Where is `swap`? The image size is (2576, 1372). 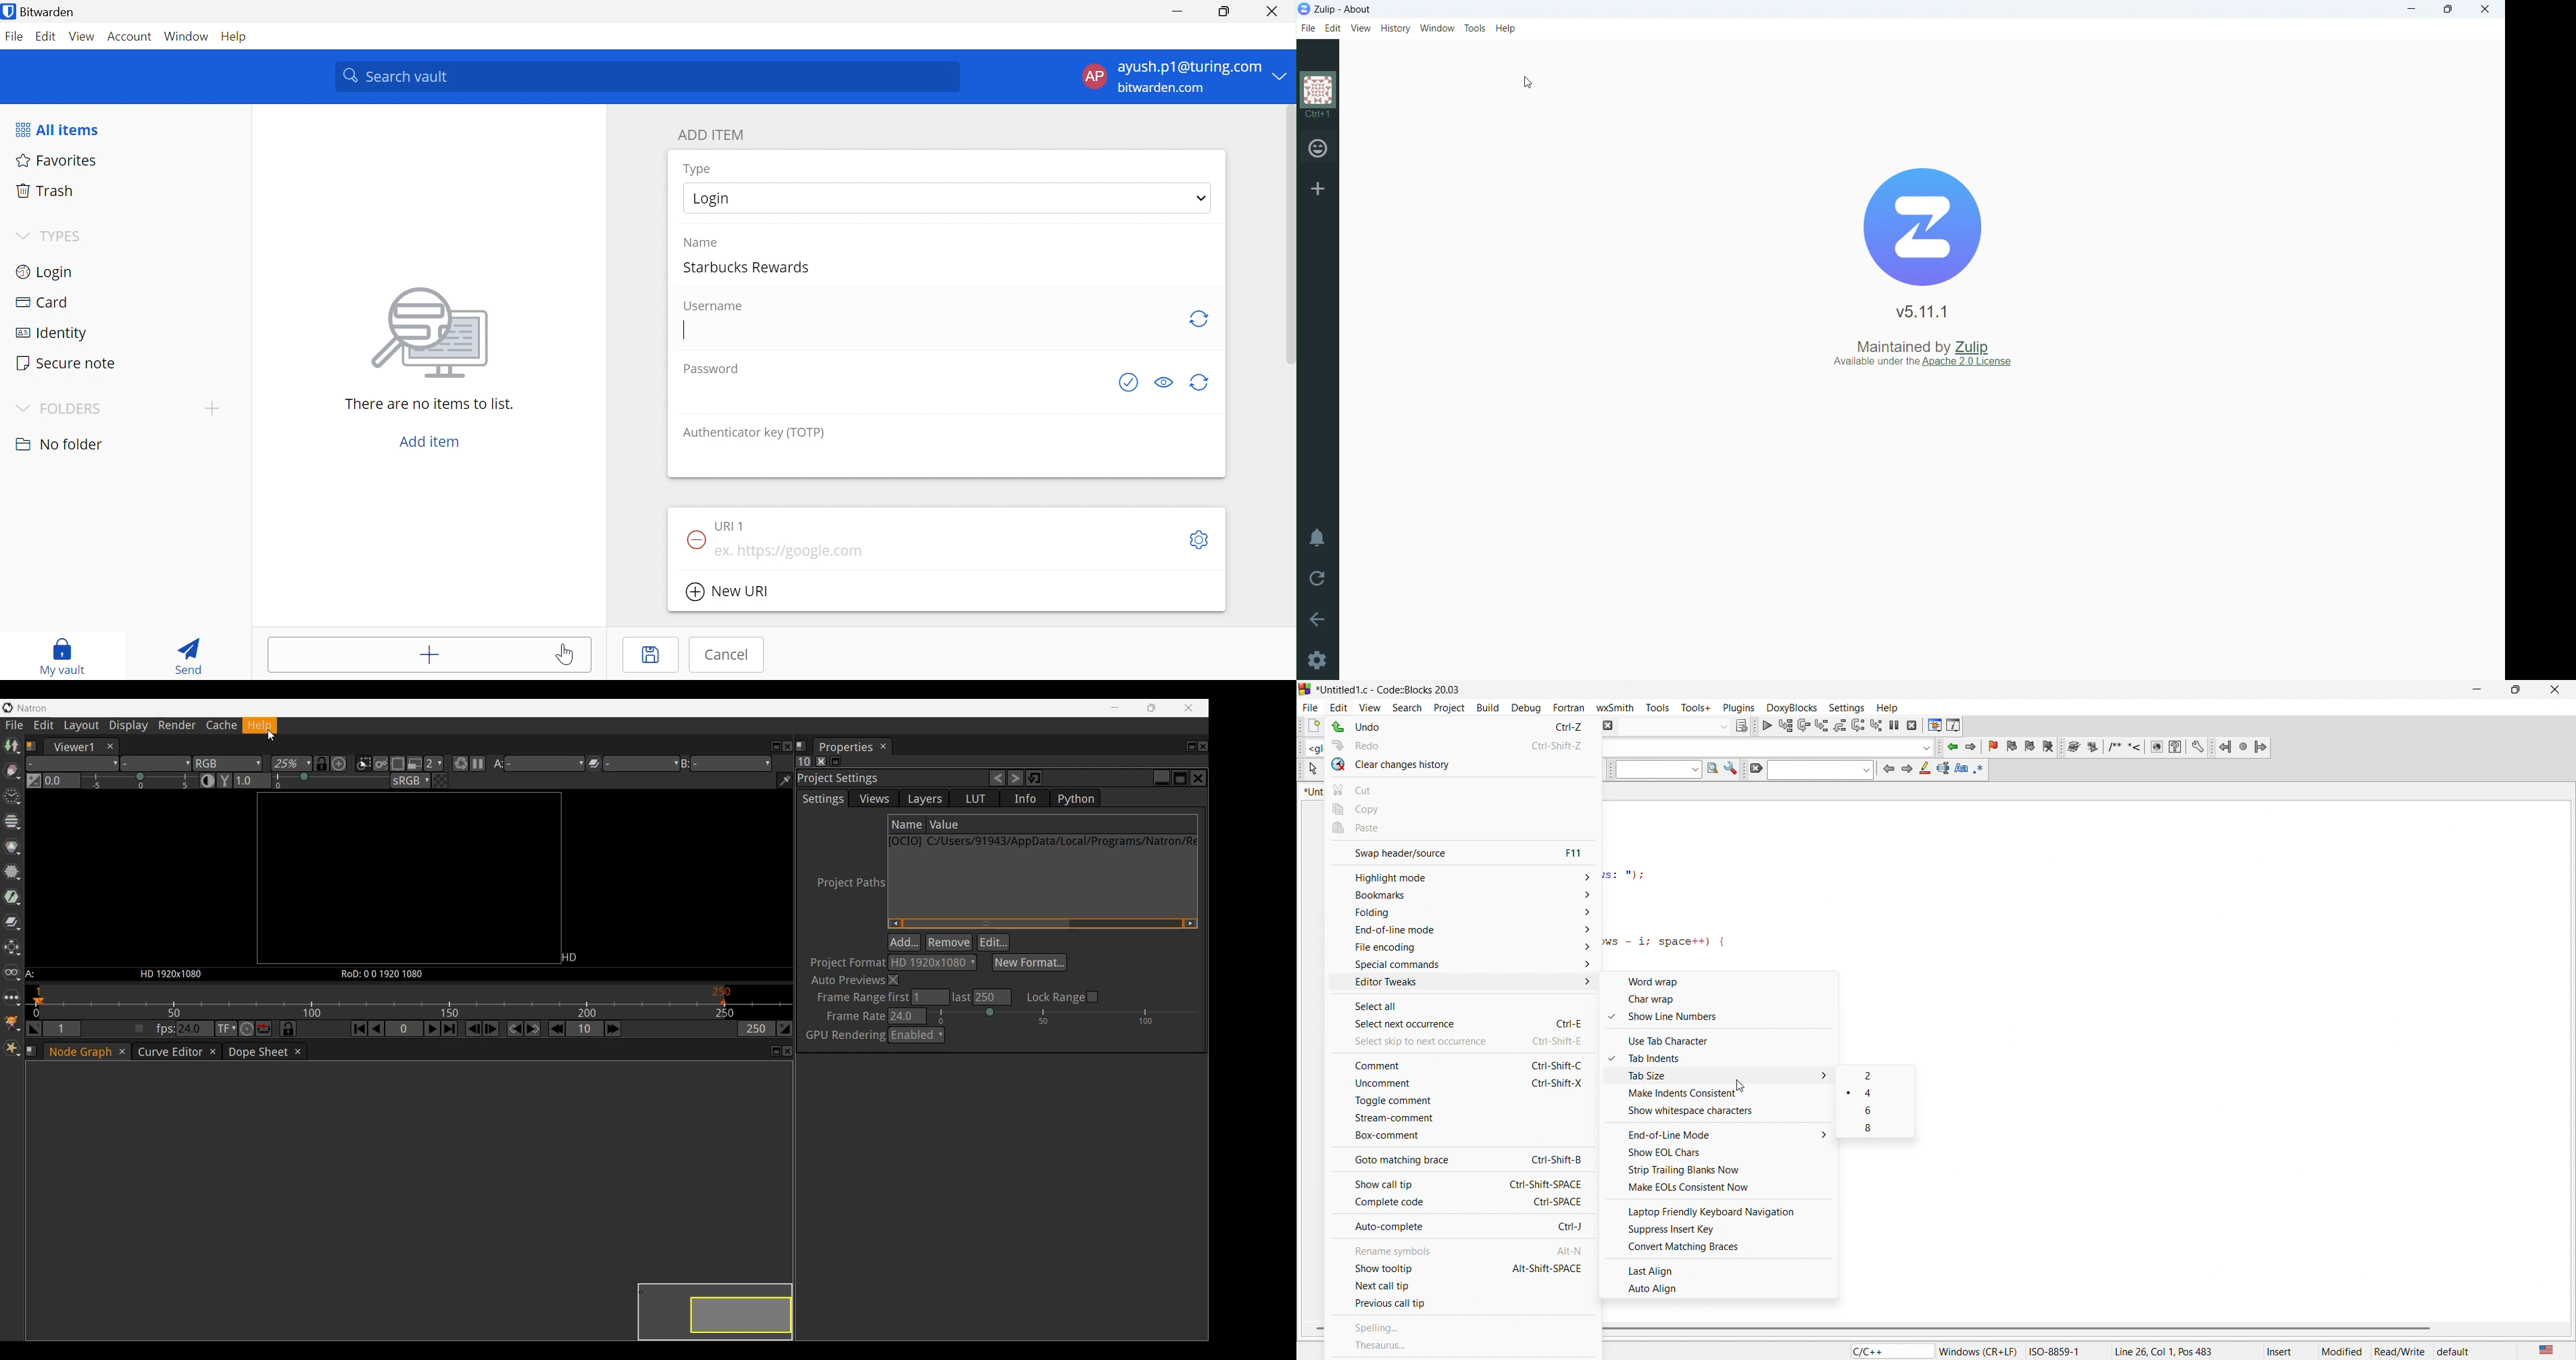 swap is located at coordinates (1414, 851).